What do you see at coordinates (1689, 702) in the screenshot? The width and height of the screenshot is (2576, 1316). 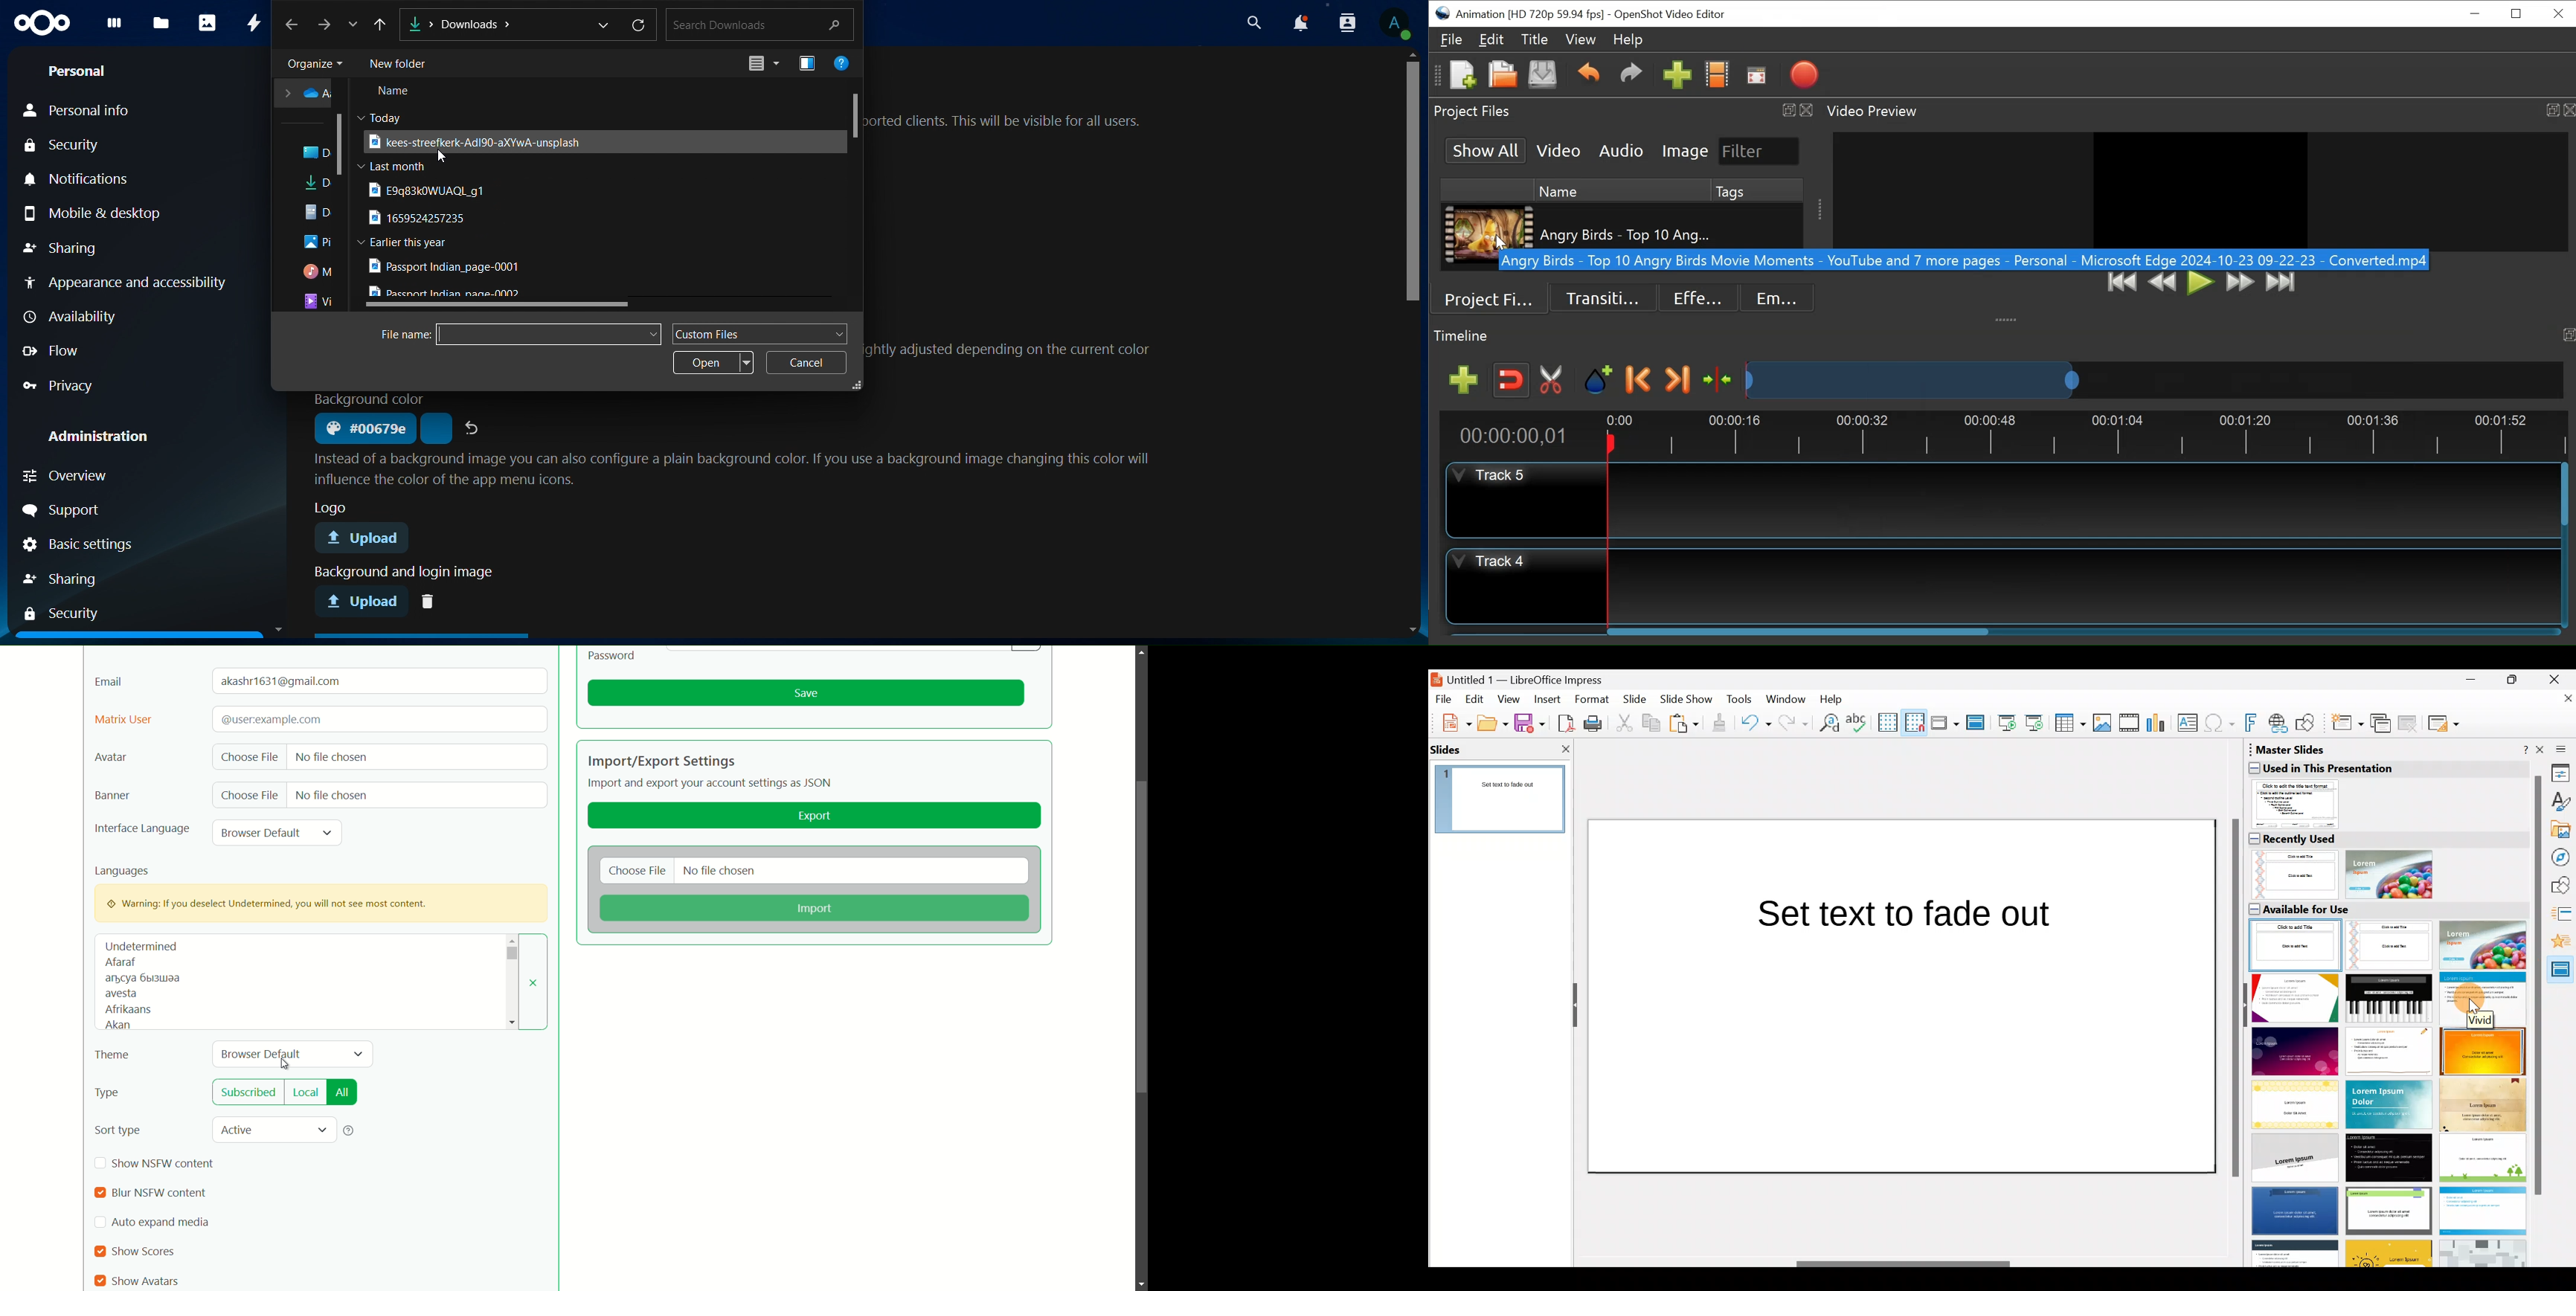 I see `Slide show` at bounding box center [1689, 702].